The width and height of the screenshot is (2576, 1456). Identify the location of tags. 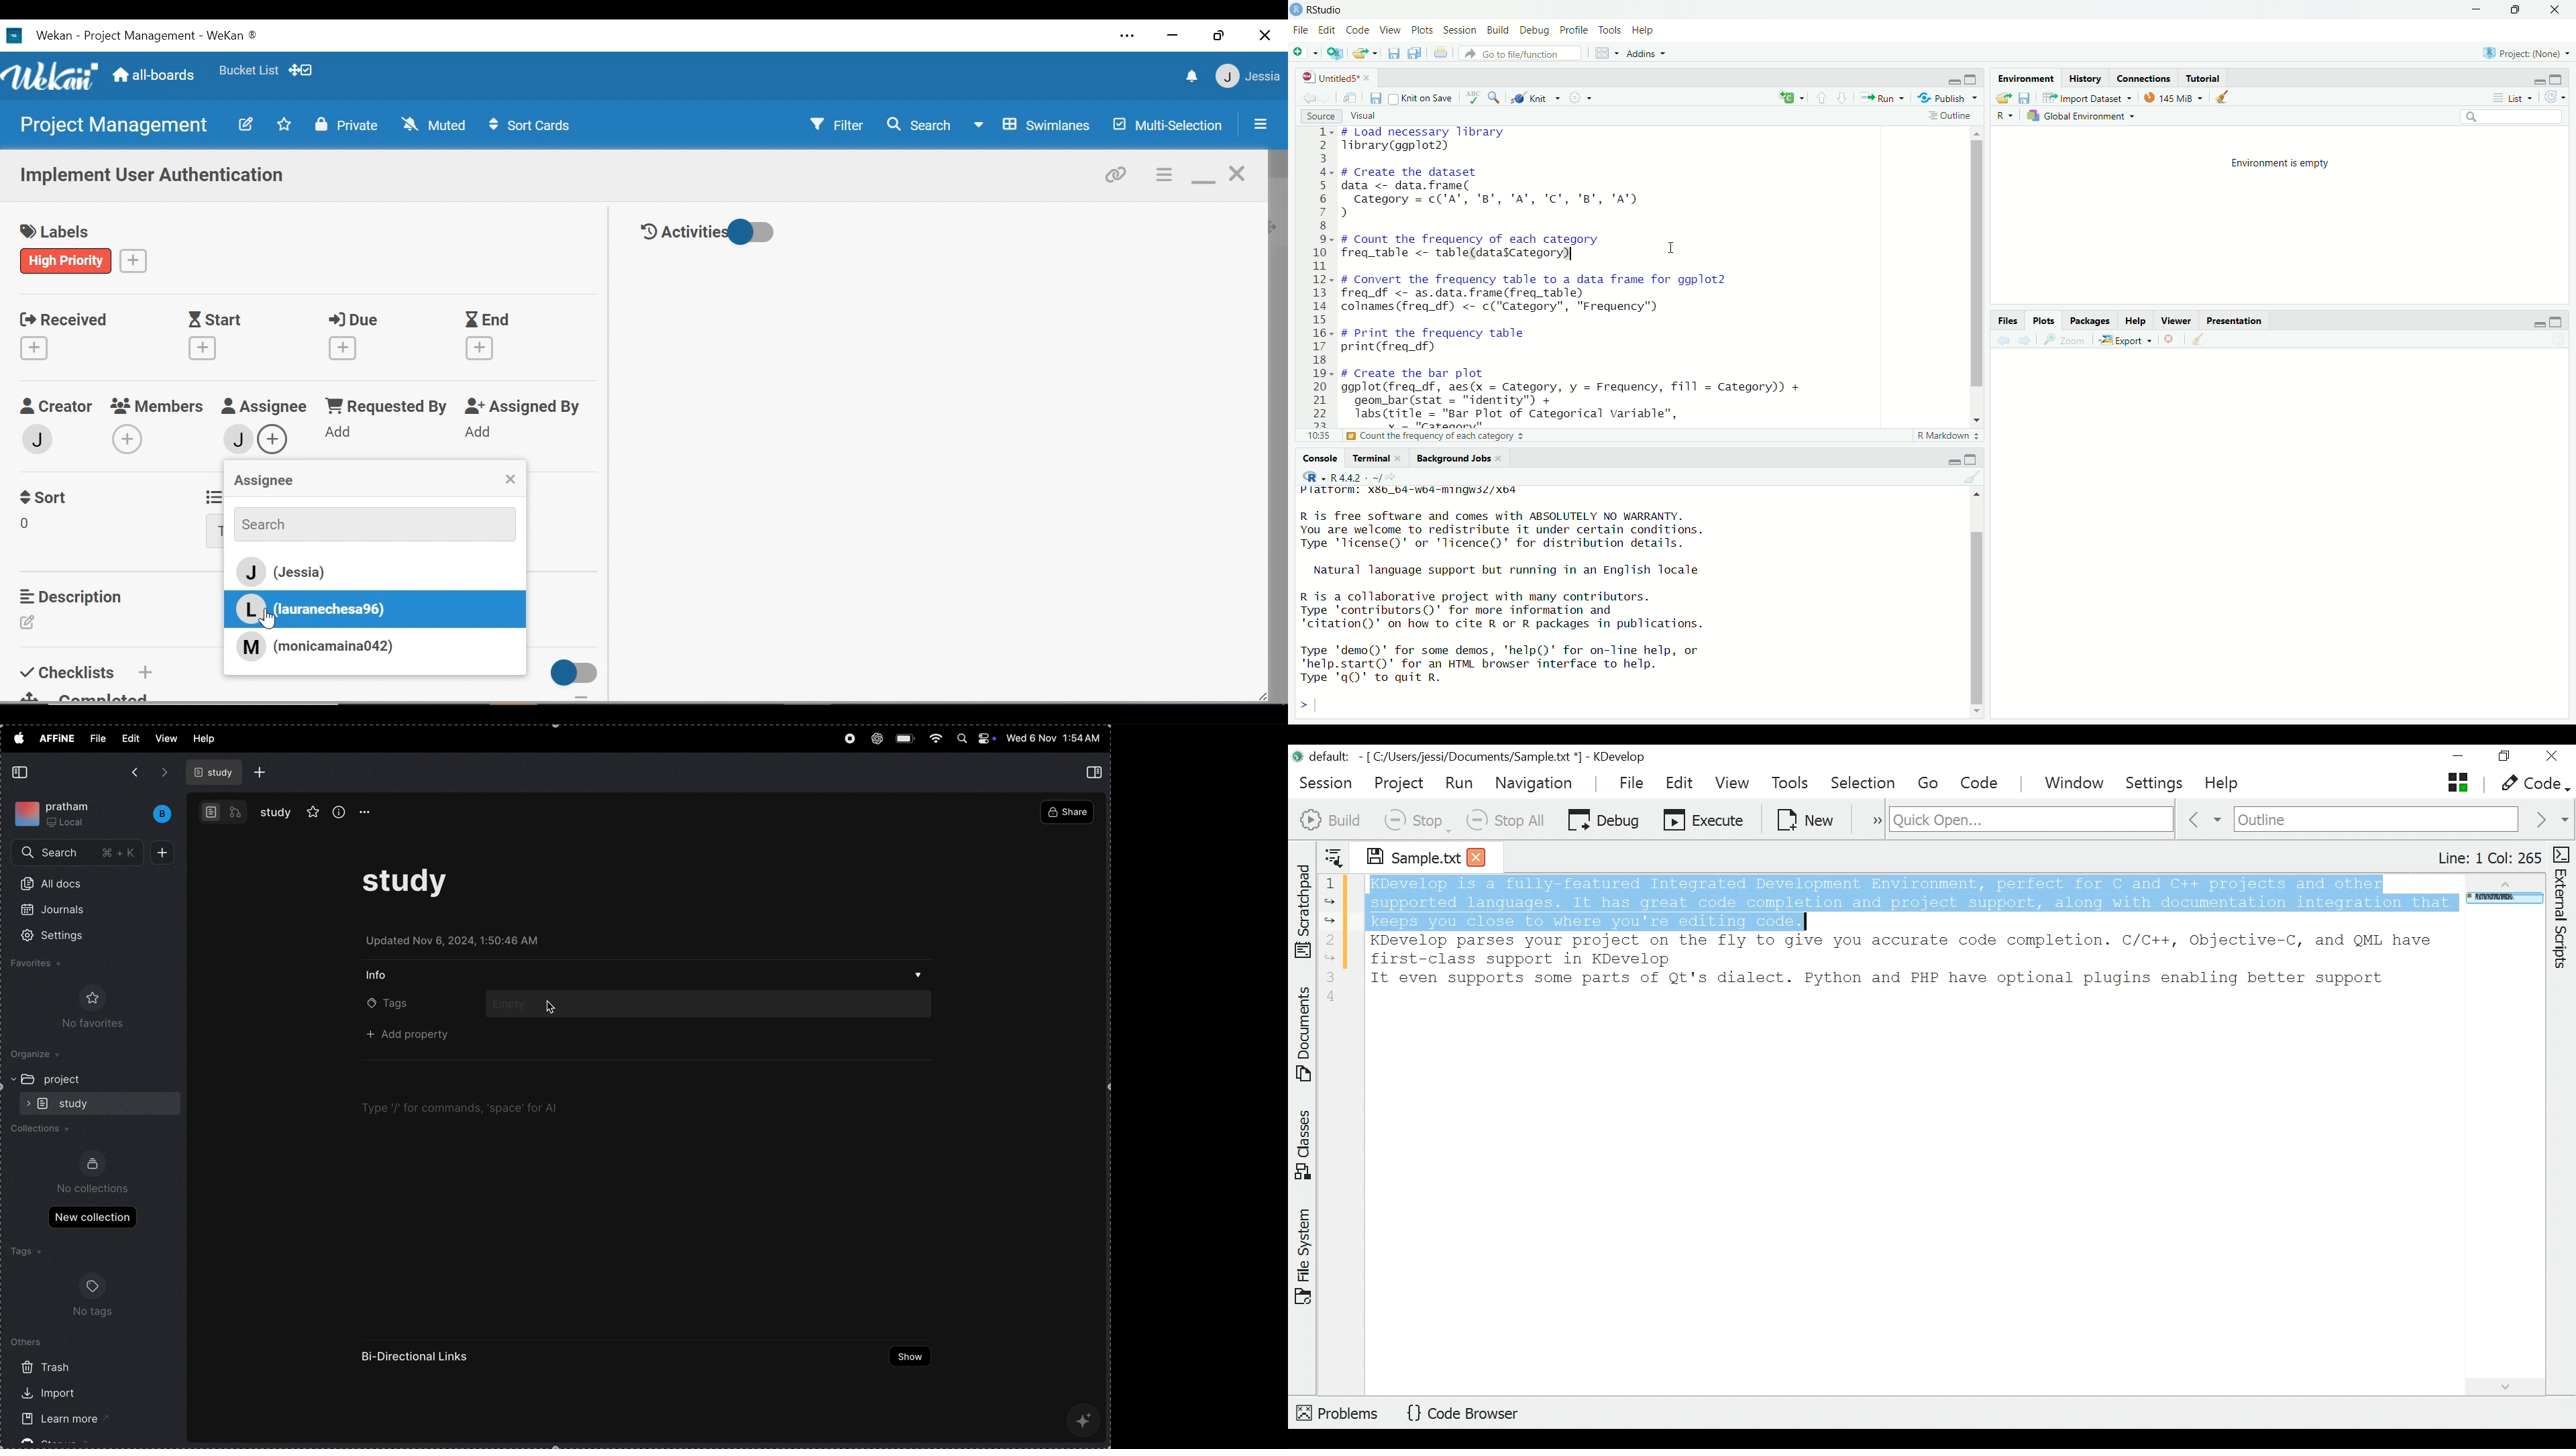
(388, 1005).